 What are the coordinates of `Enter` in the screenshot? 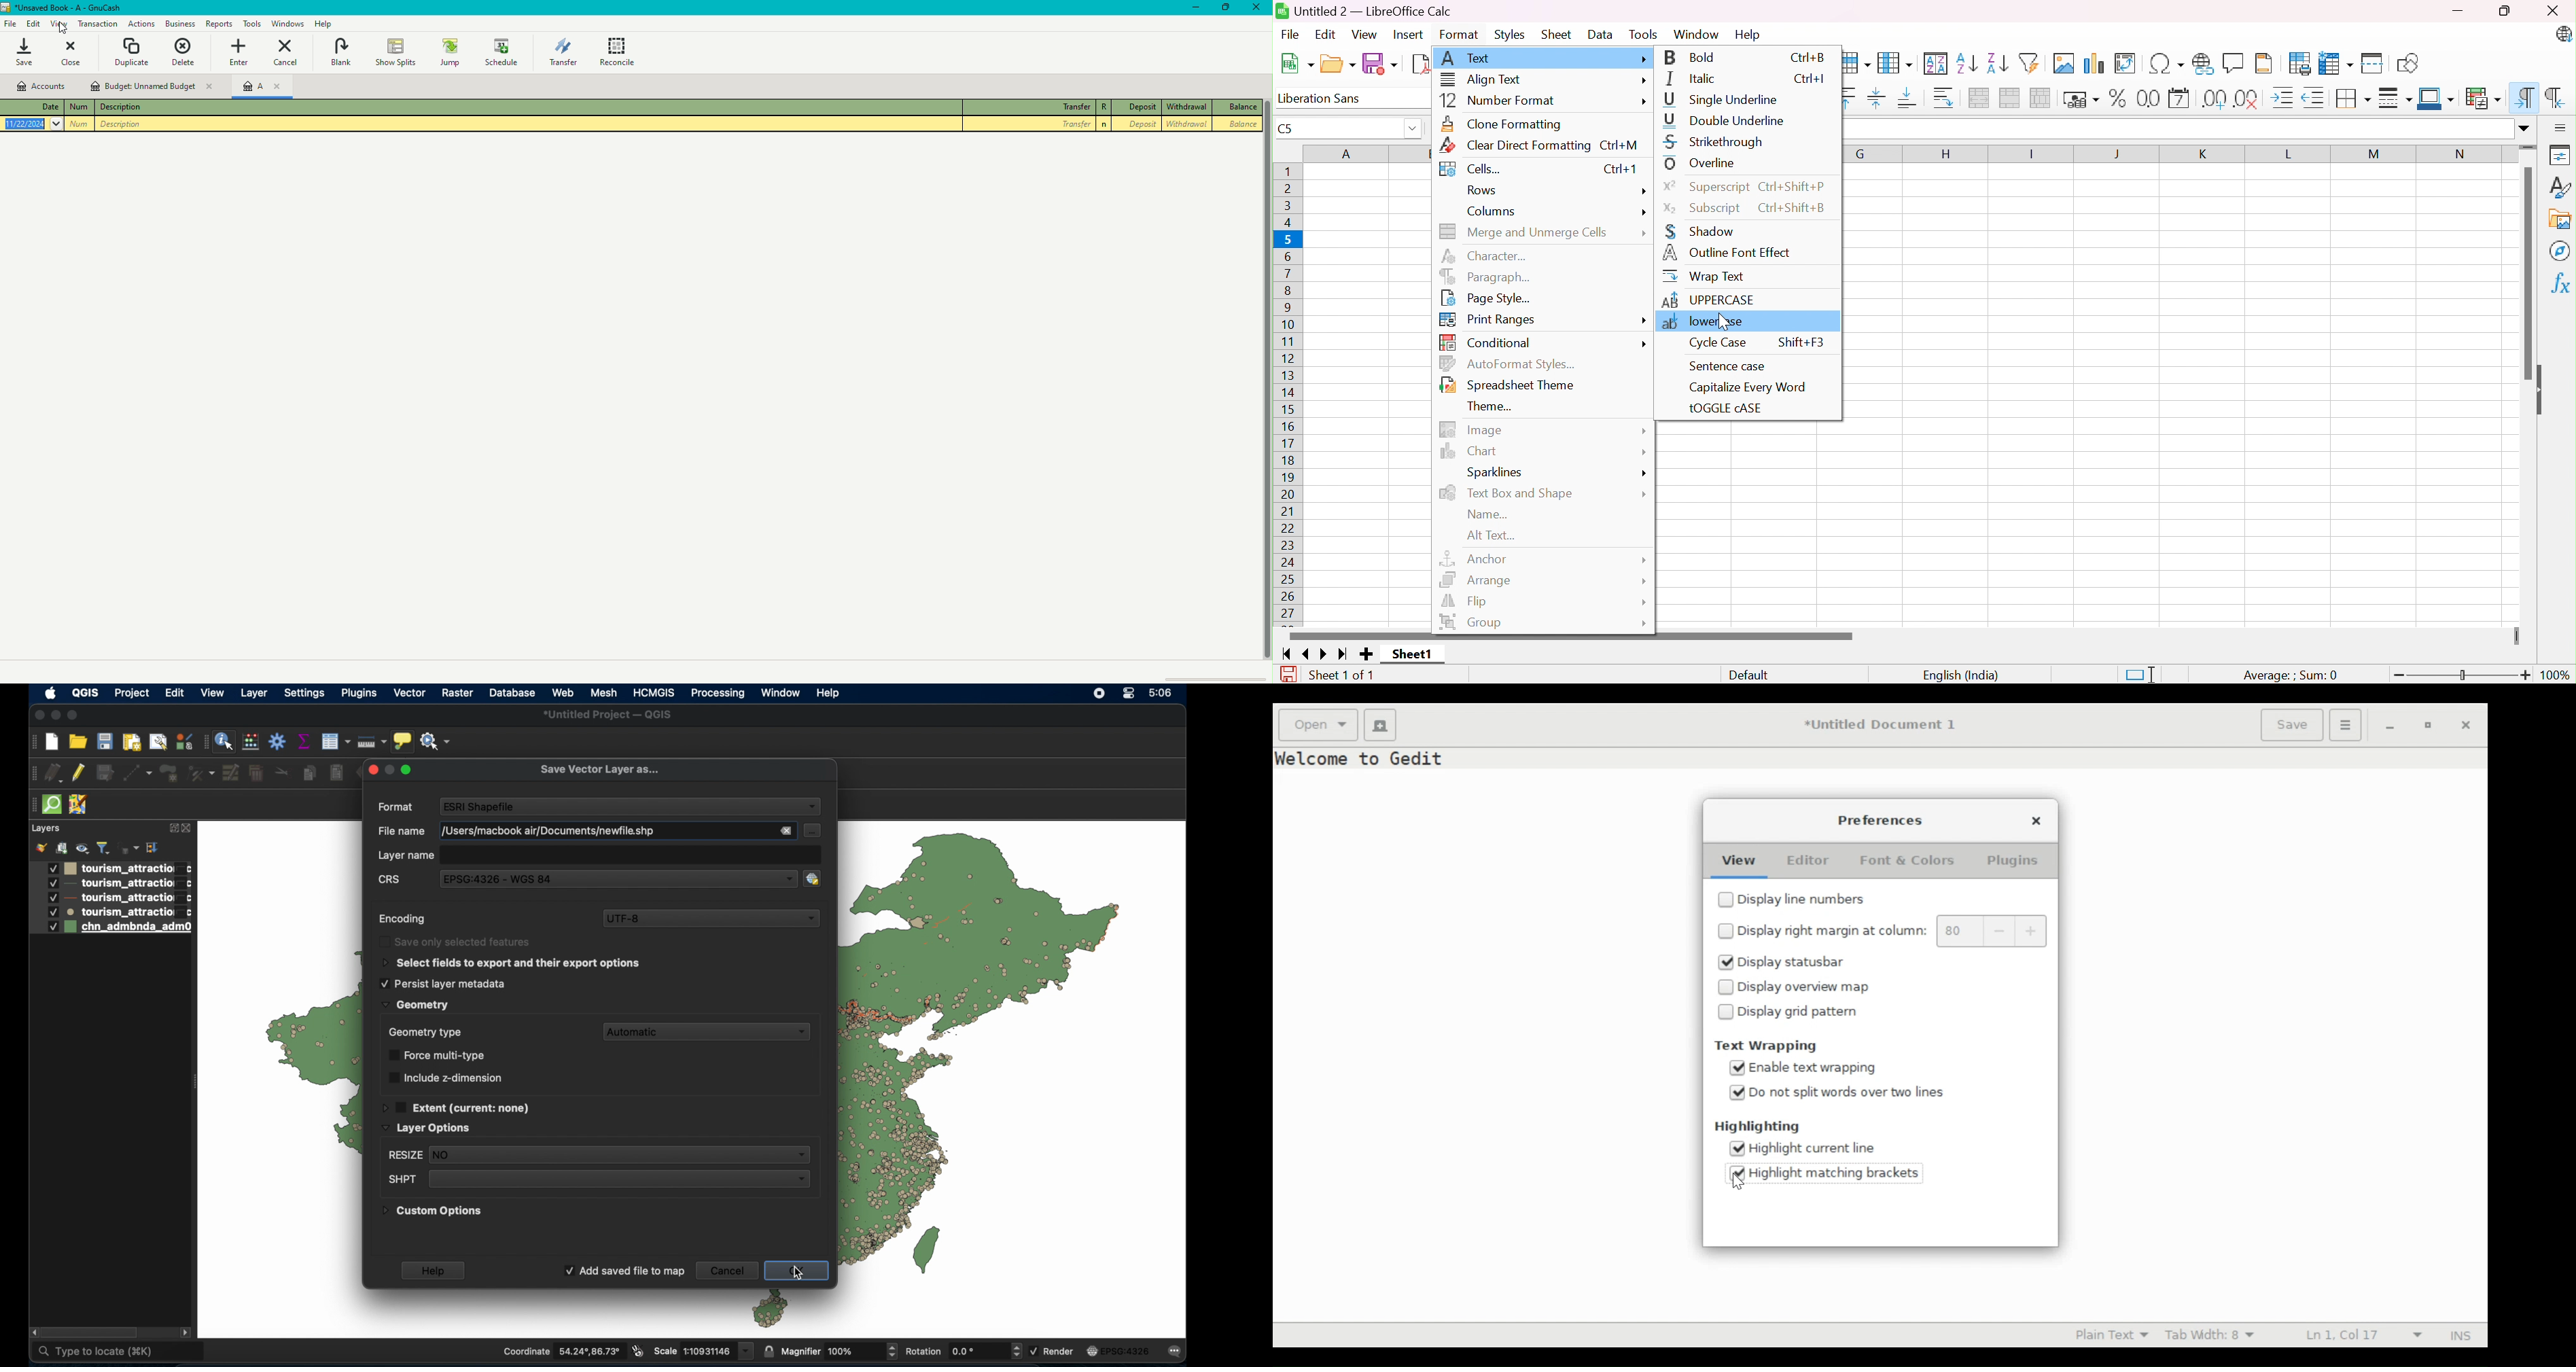 It's located at (242, 53).